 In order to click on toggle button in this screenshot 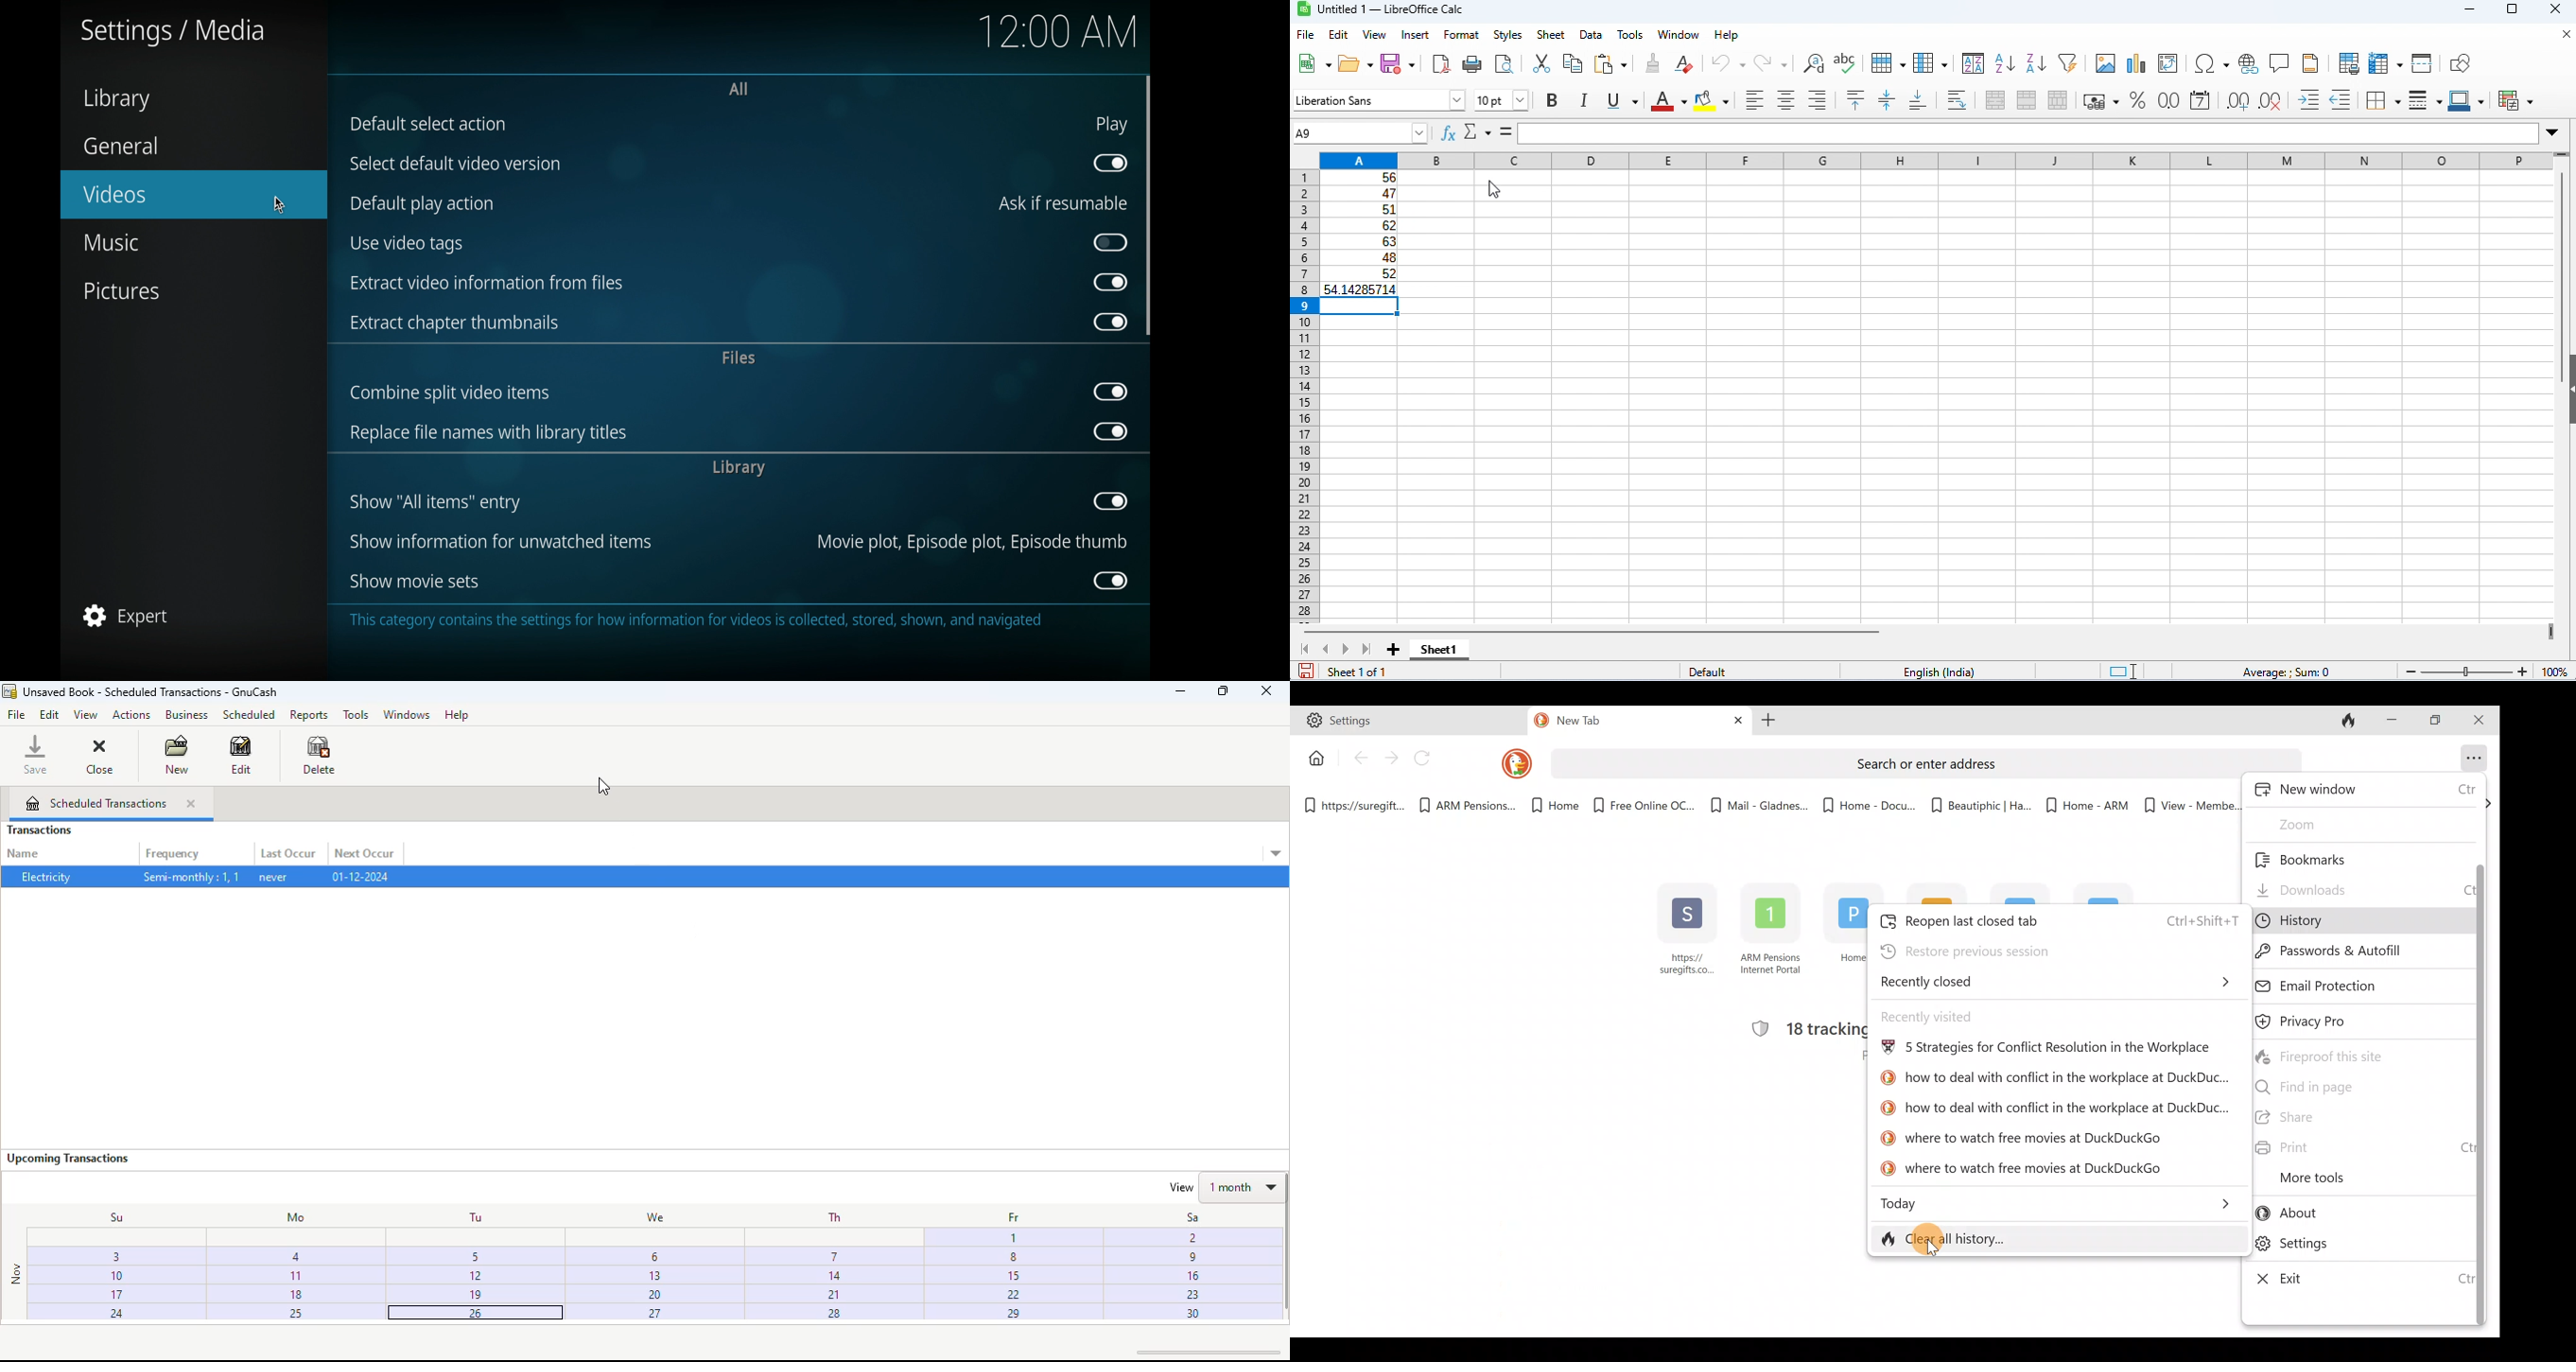, I will do `click(1111, 580)`.